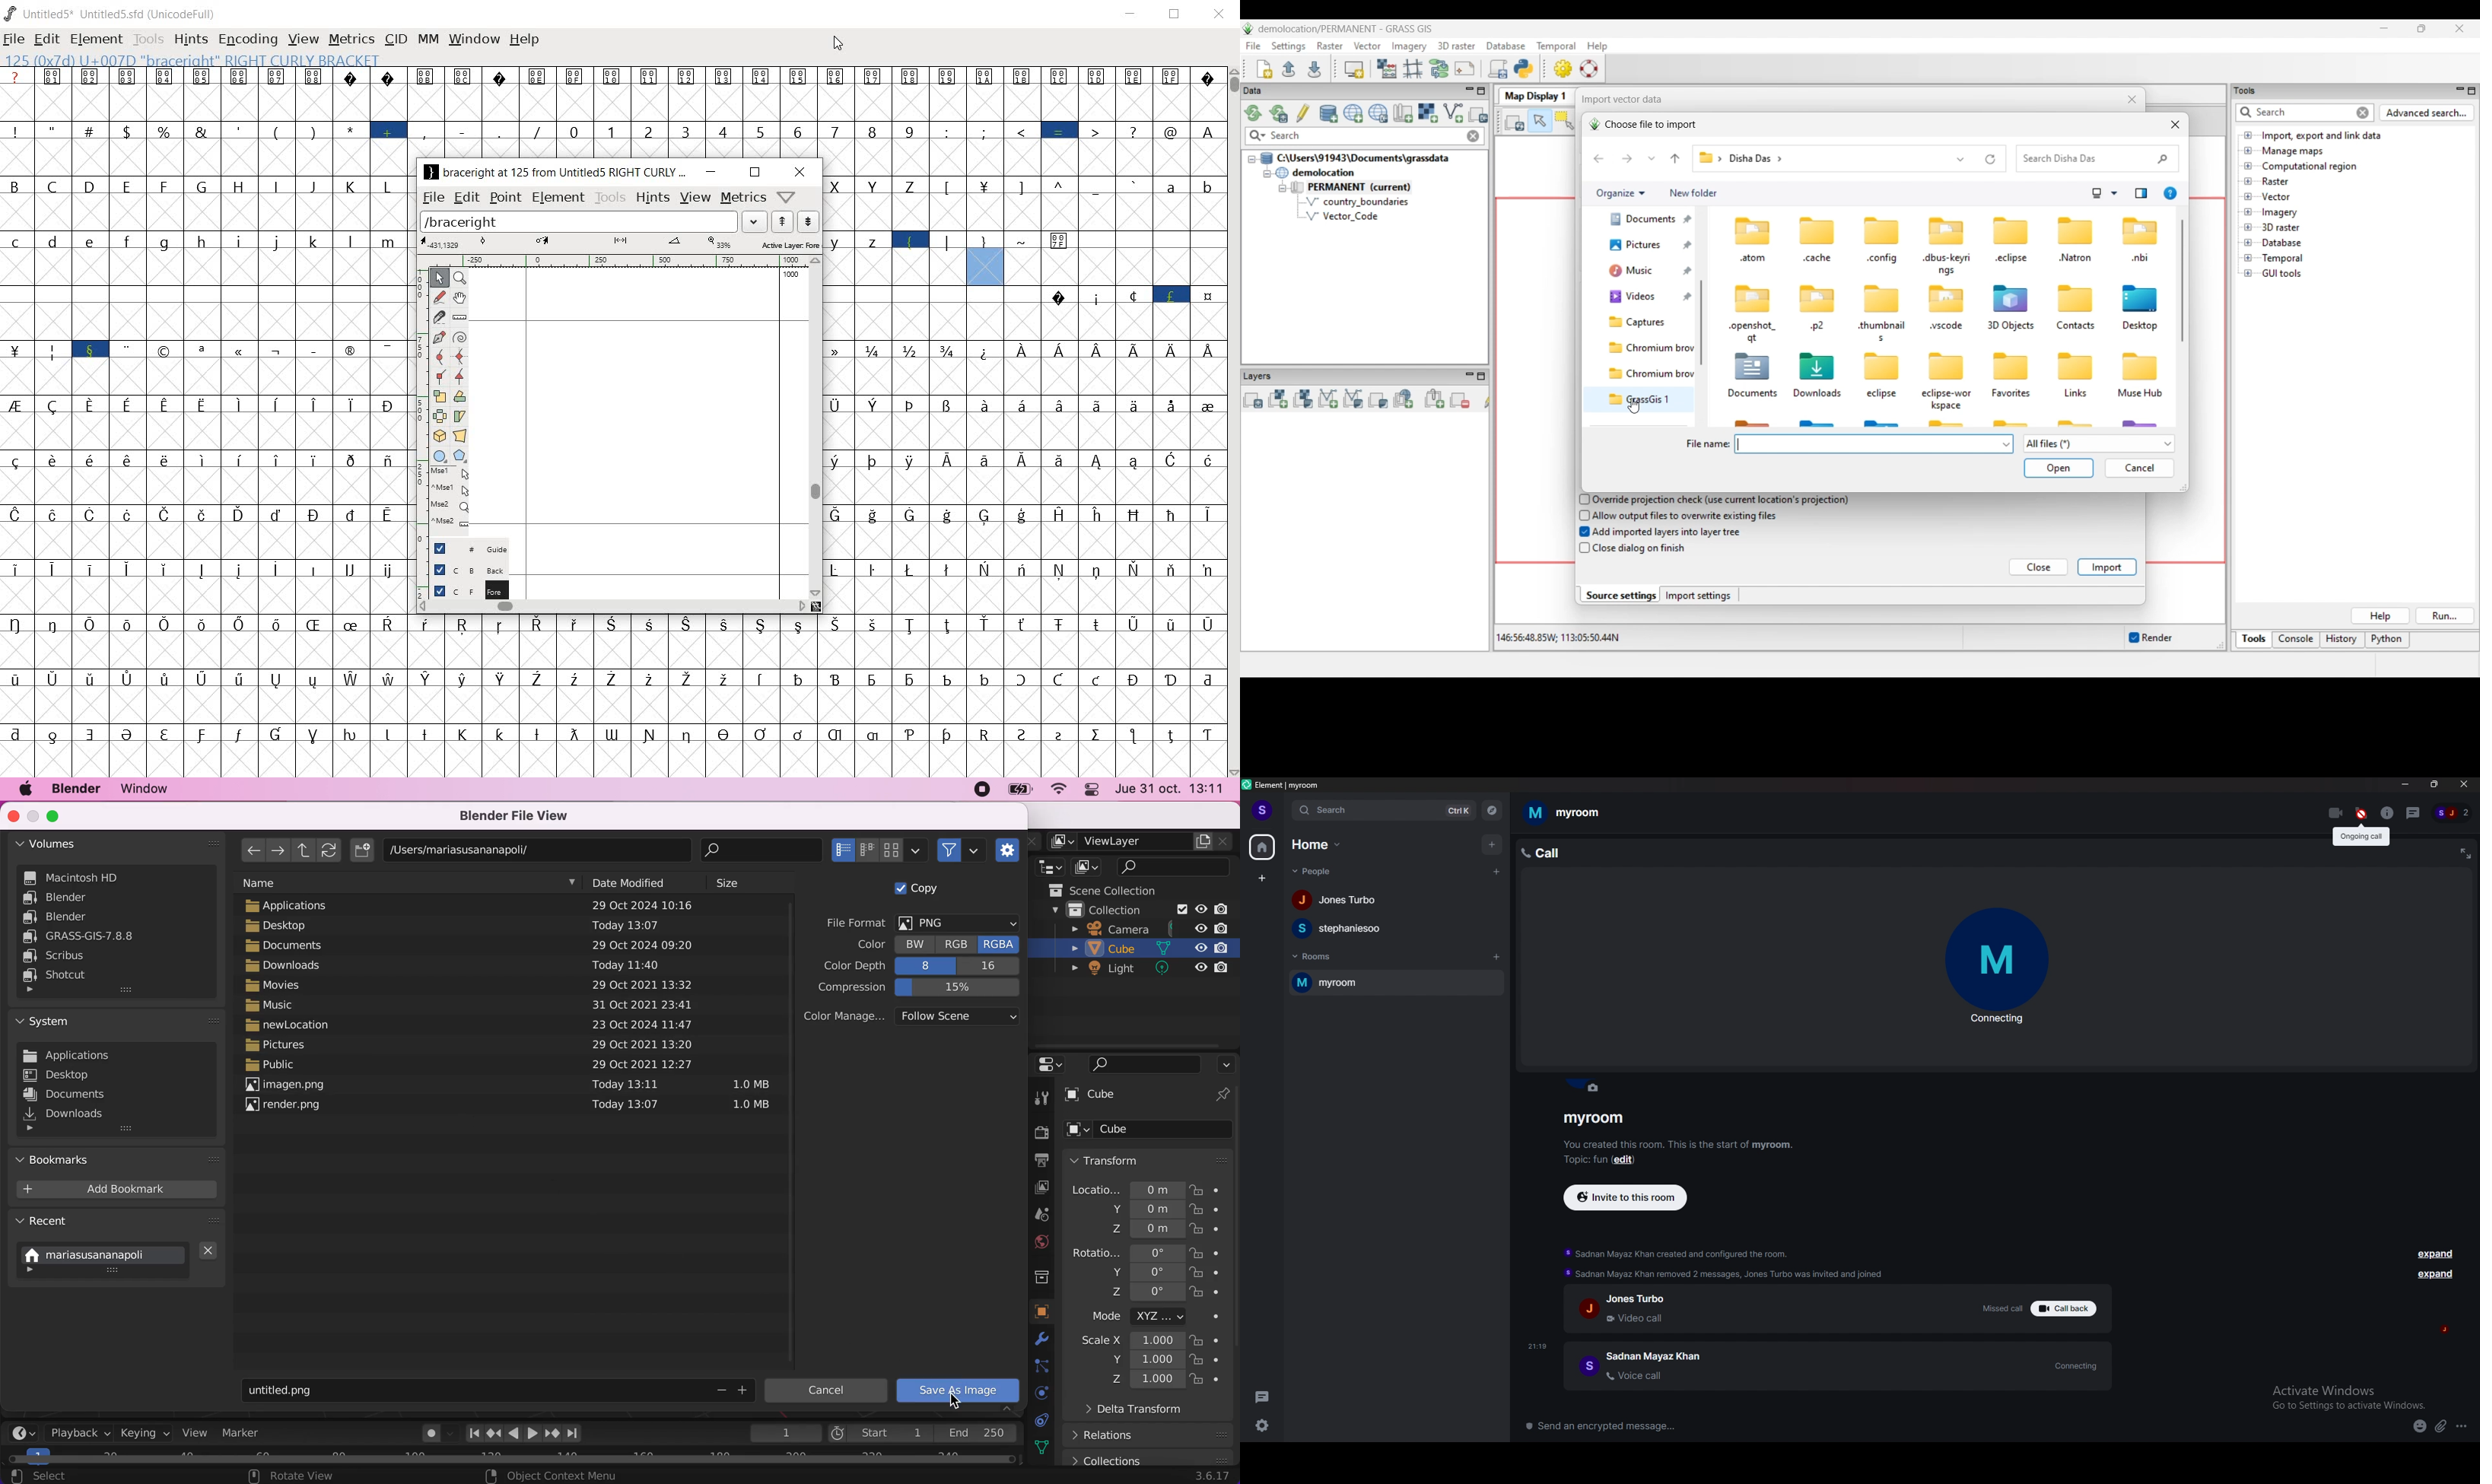 This screenshot has height=1484, width=2492. I want to click on myroom, so click(1573, 813).